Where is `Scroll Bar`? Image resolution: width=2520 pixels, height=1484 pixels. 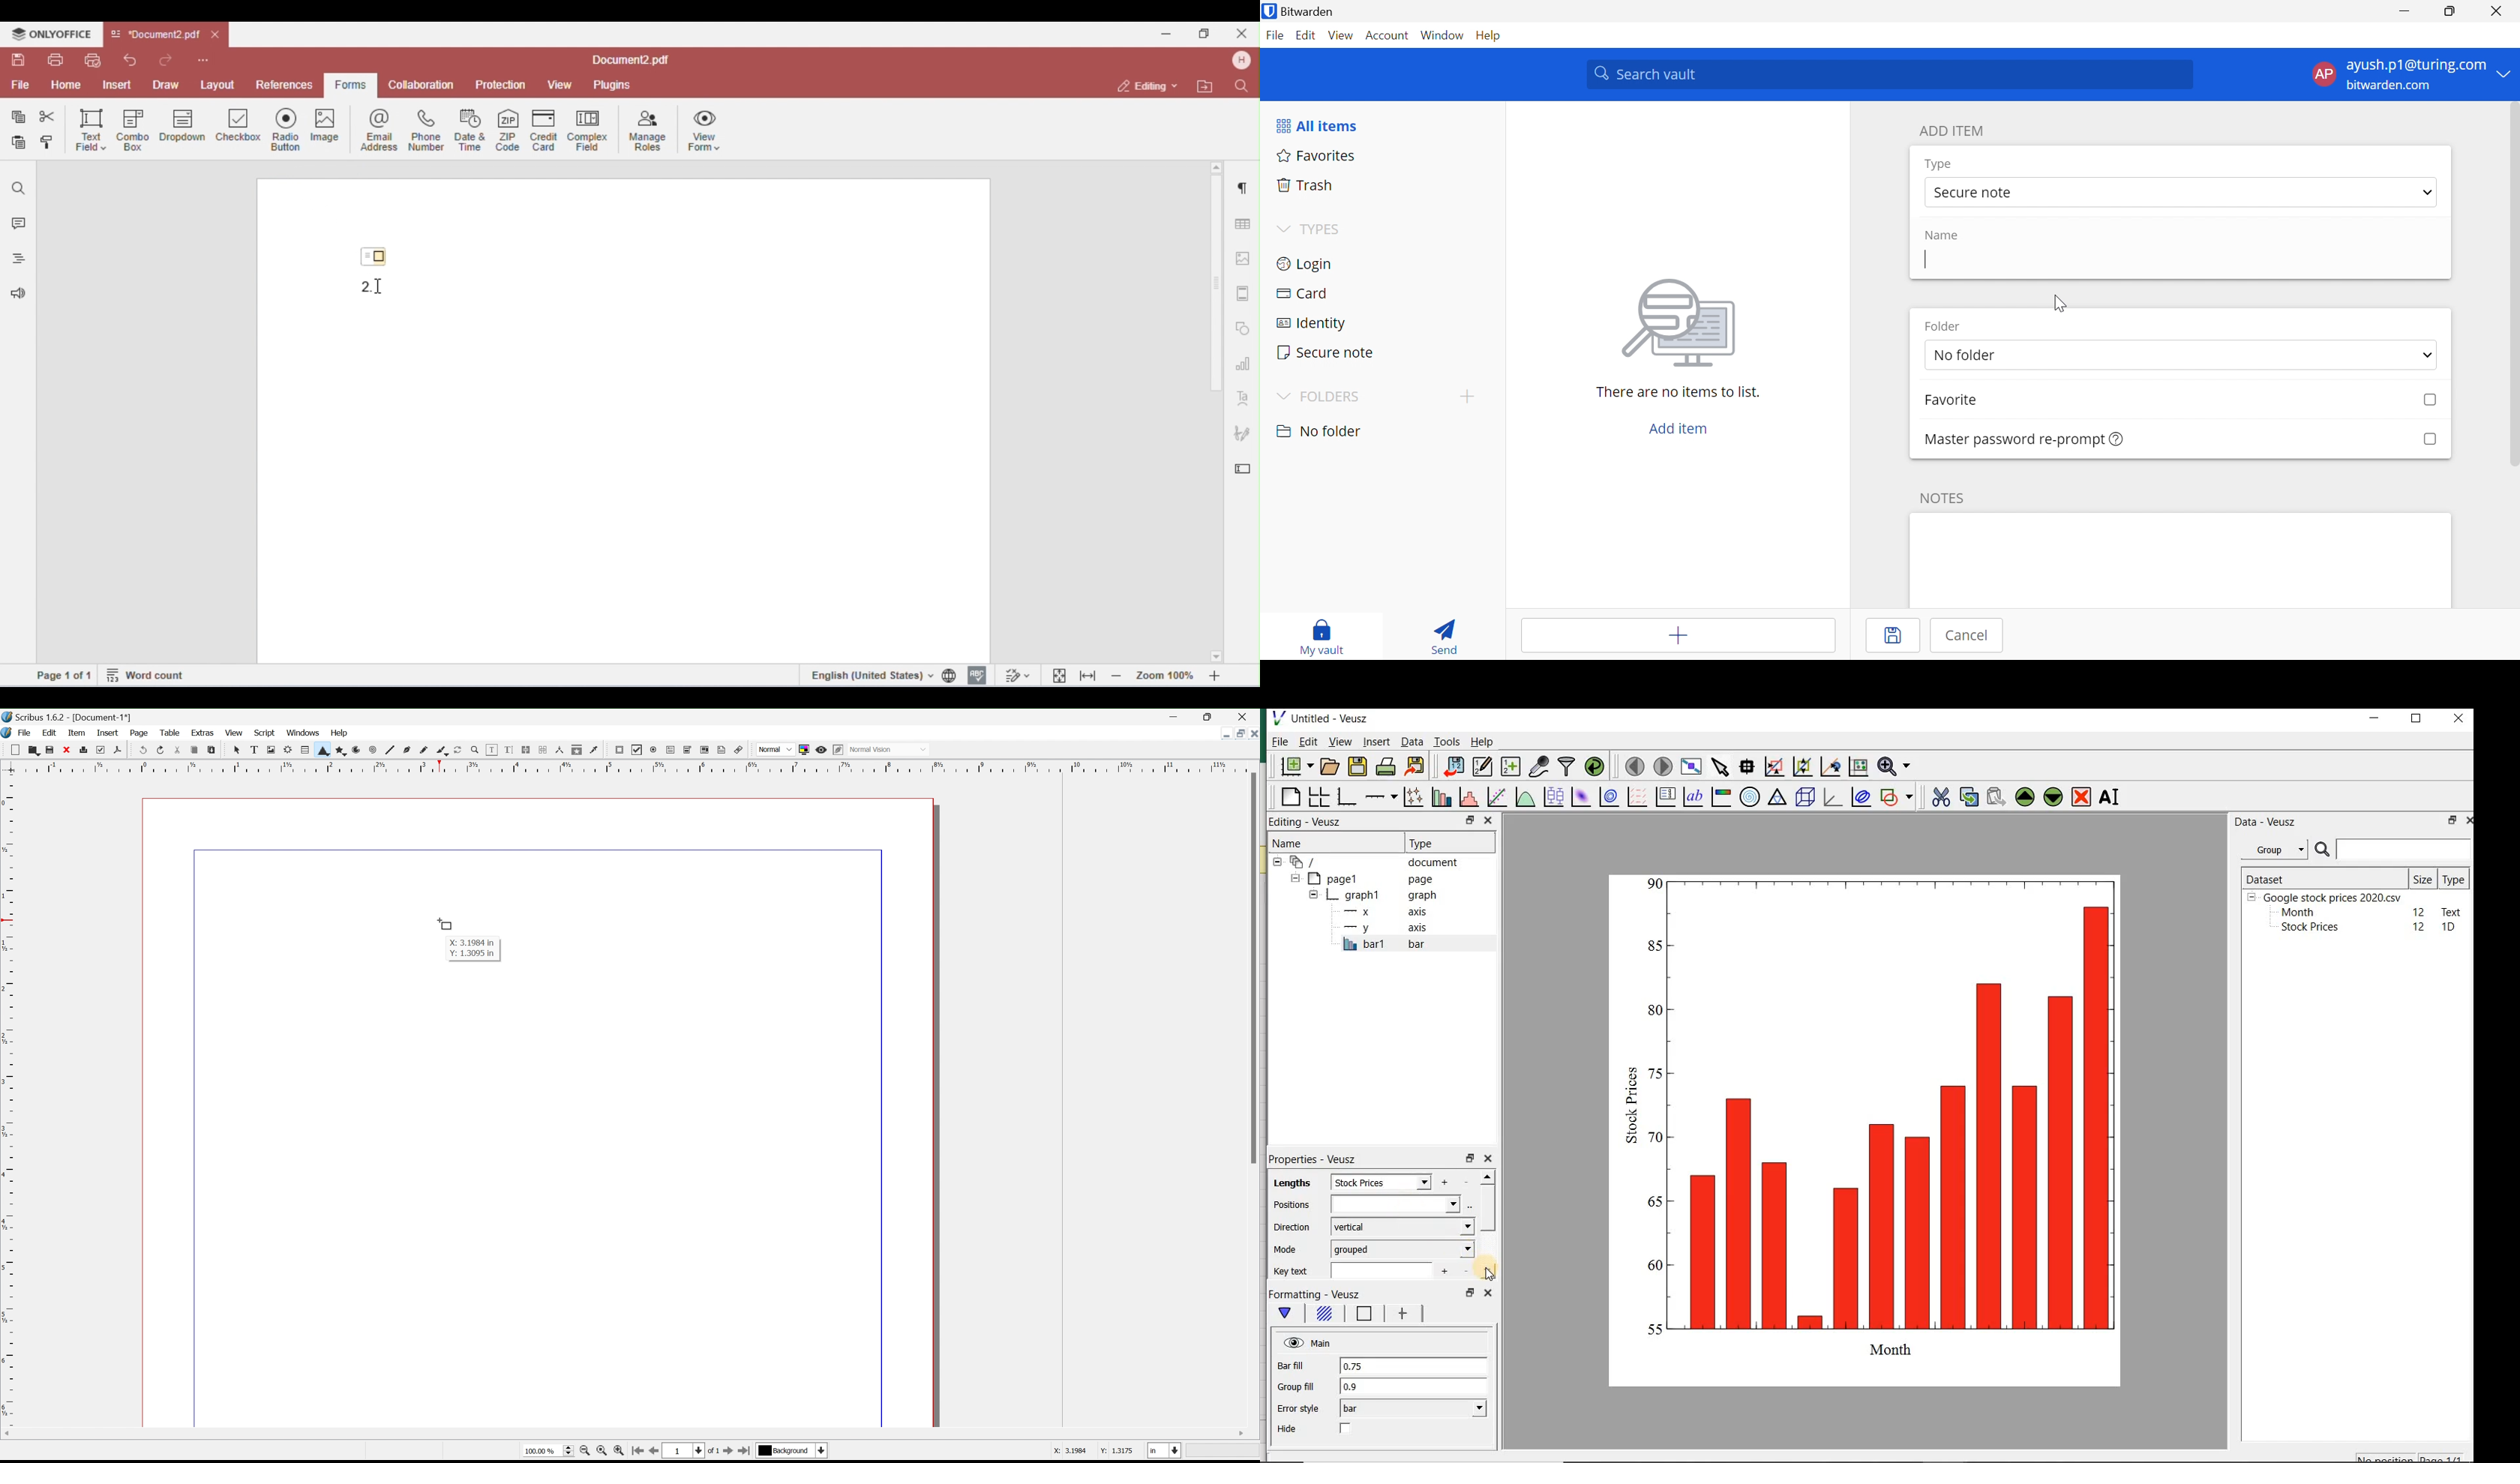 Scroll Bar is located at coordinates (1252, 968).